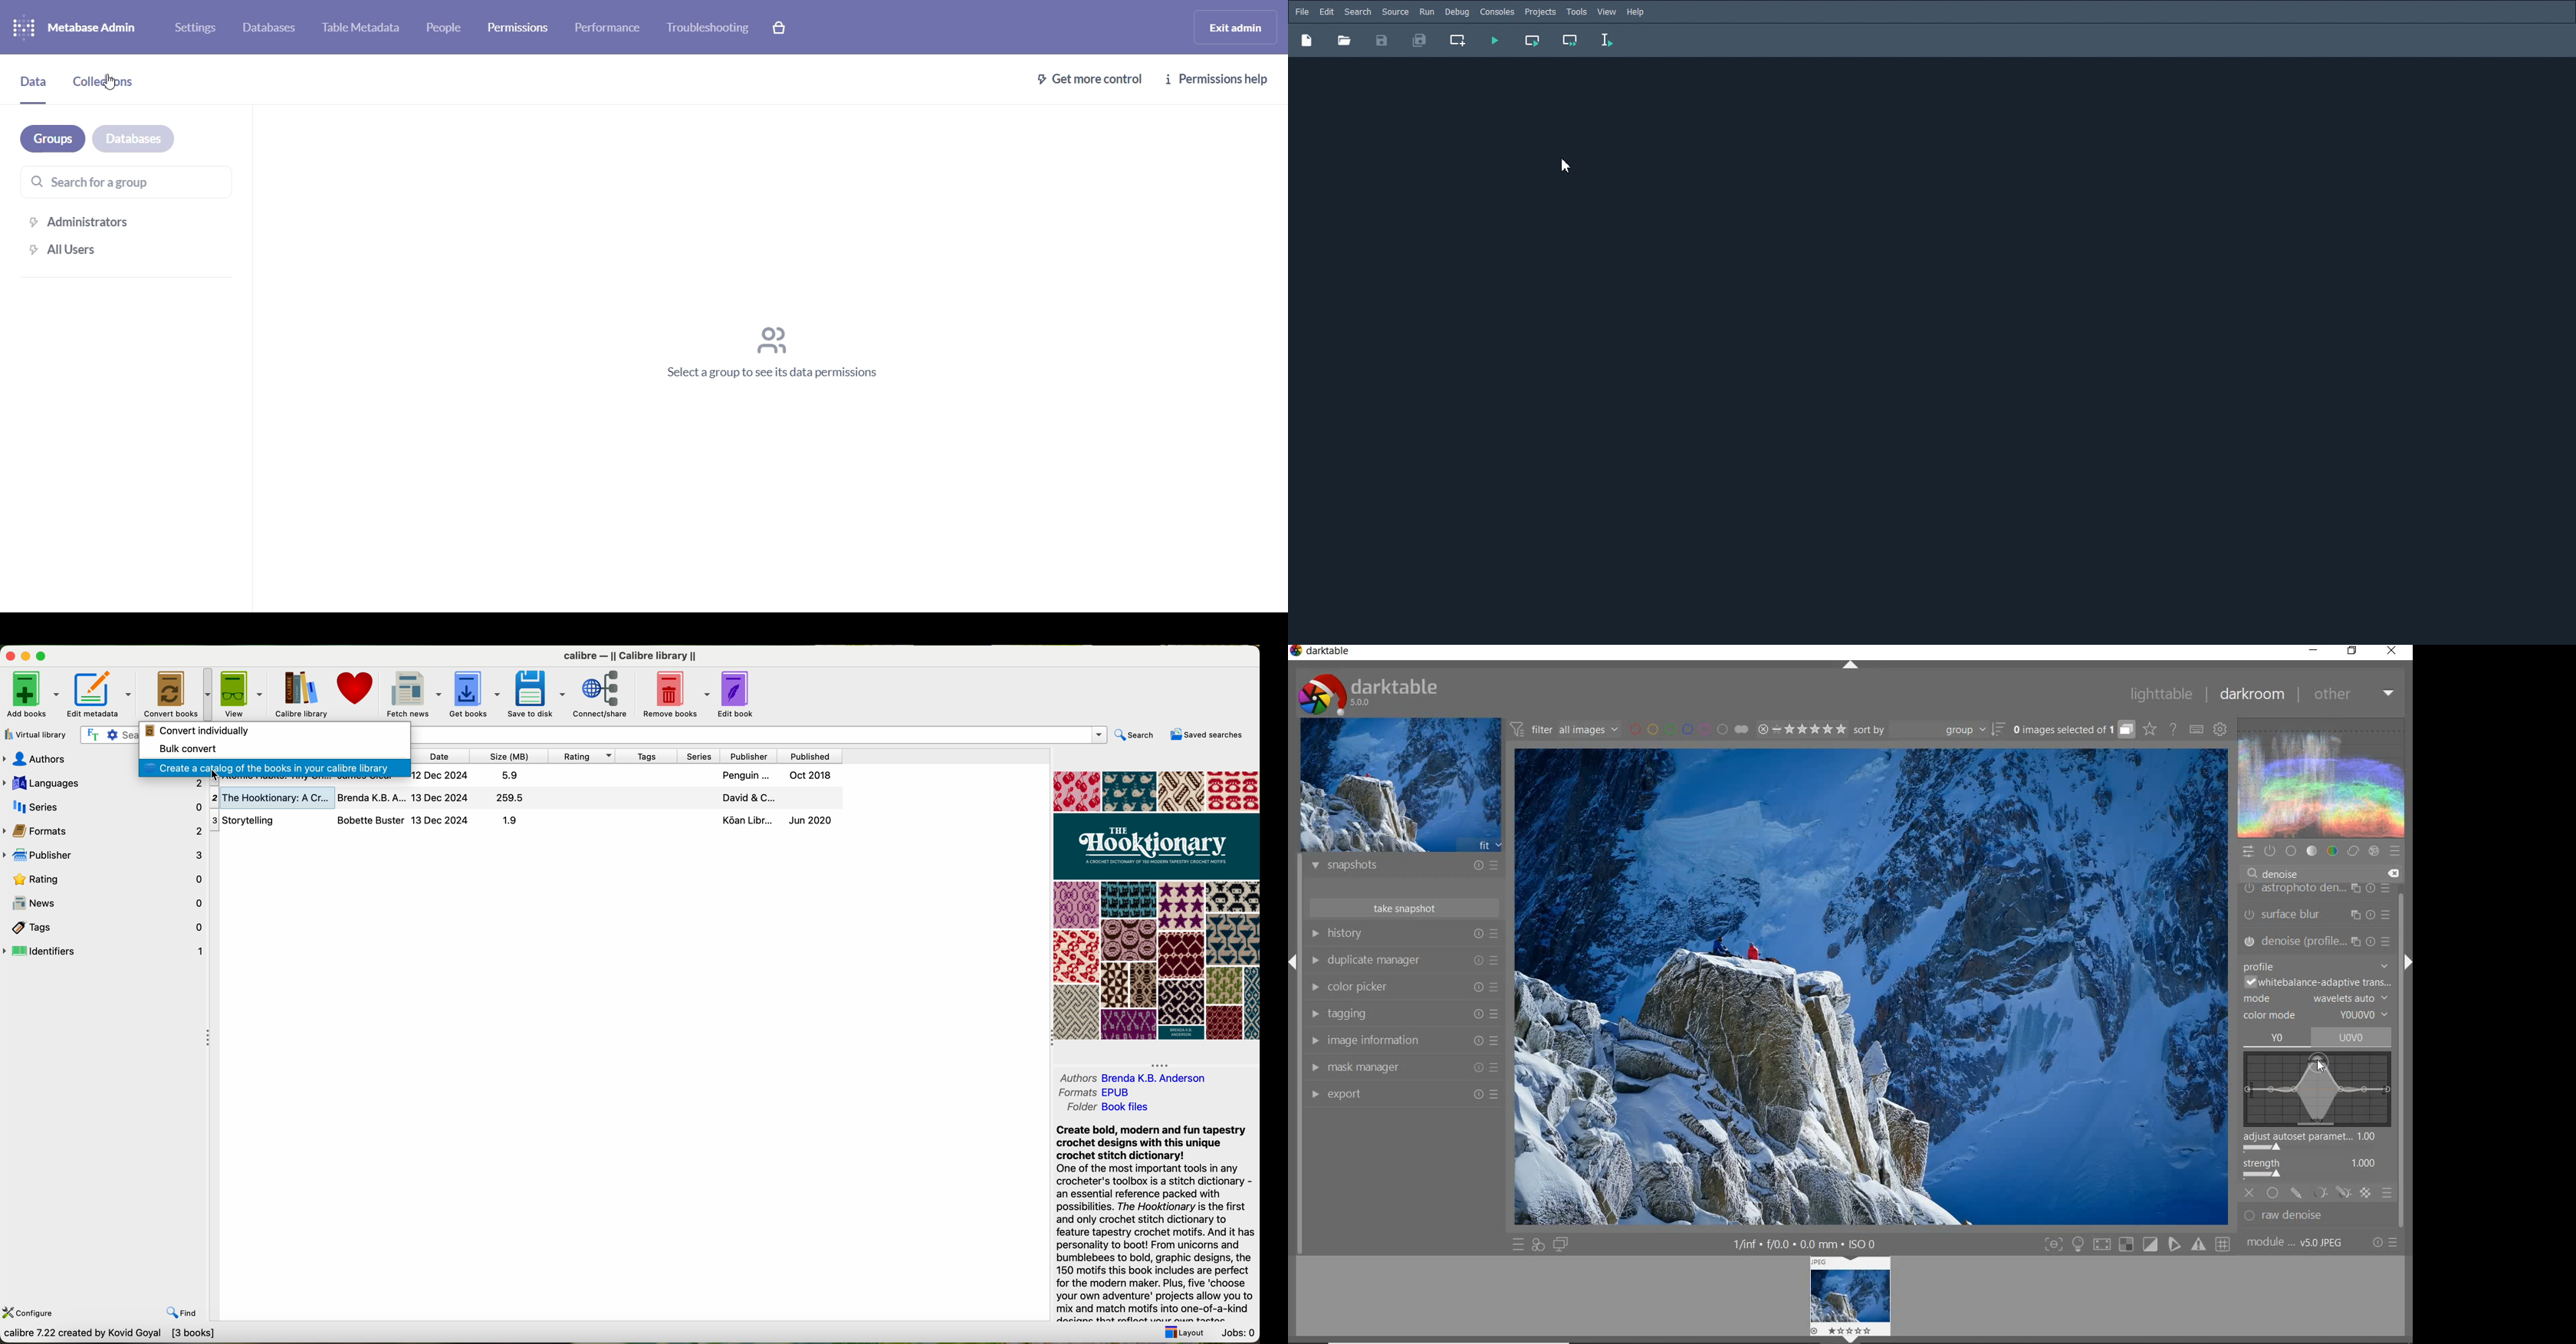 The image size is (2576, 1344). I want to click on ADJUST AUTOSET PARAMETRIC, so click(2317, 1143).